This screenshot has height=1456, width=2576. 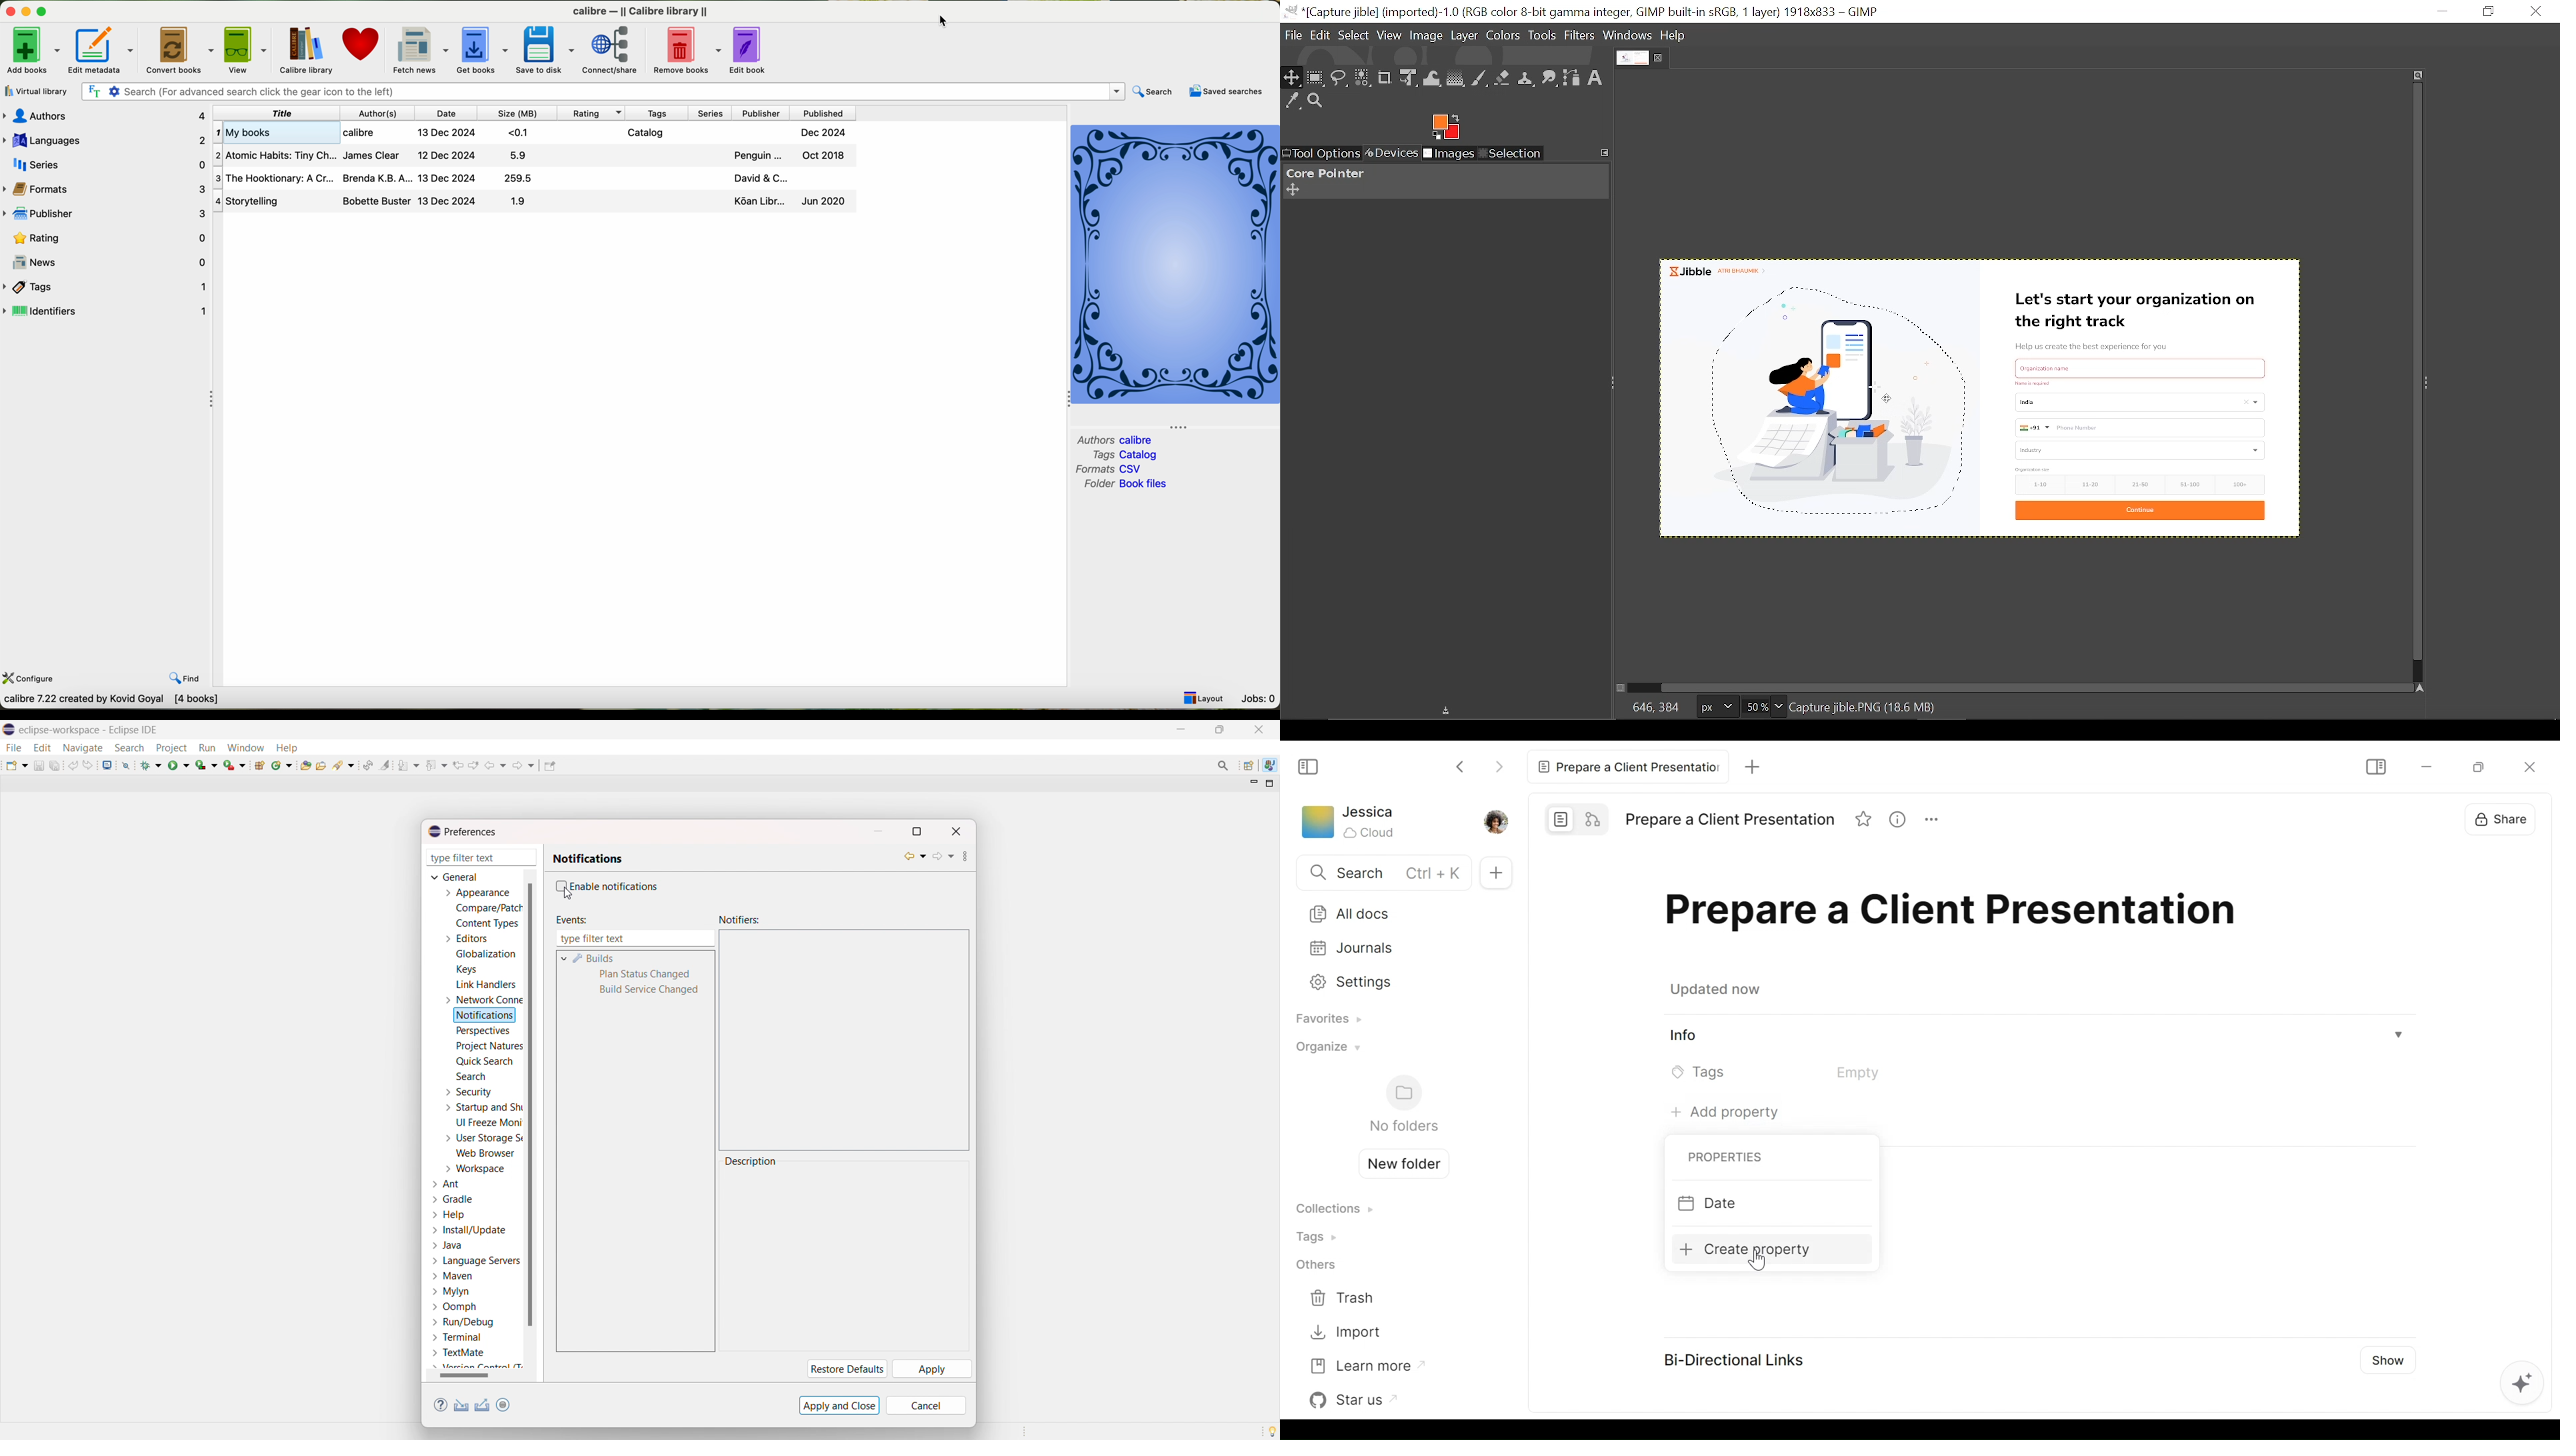 I want to click on maximize view, so click(x=1270, y=783).